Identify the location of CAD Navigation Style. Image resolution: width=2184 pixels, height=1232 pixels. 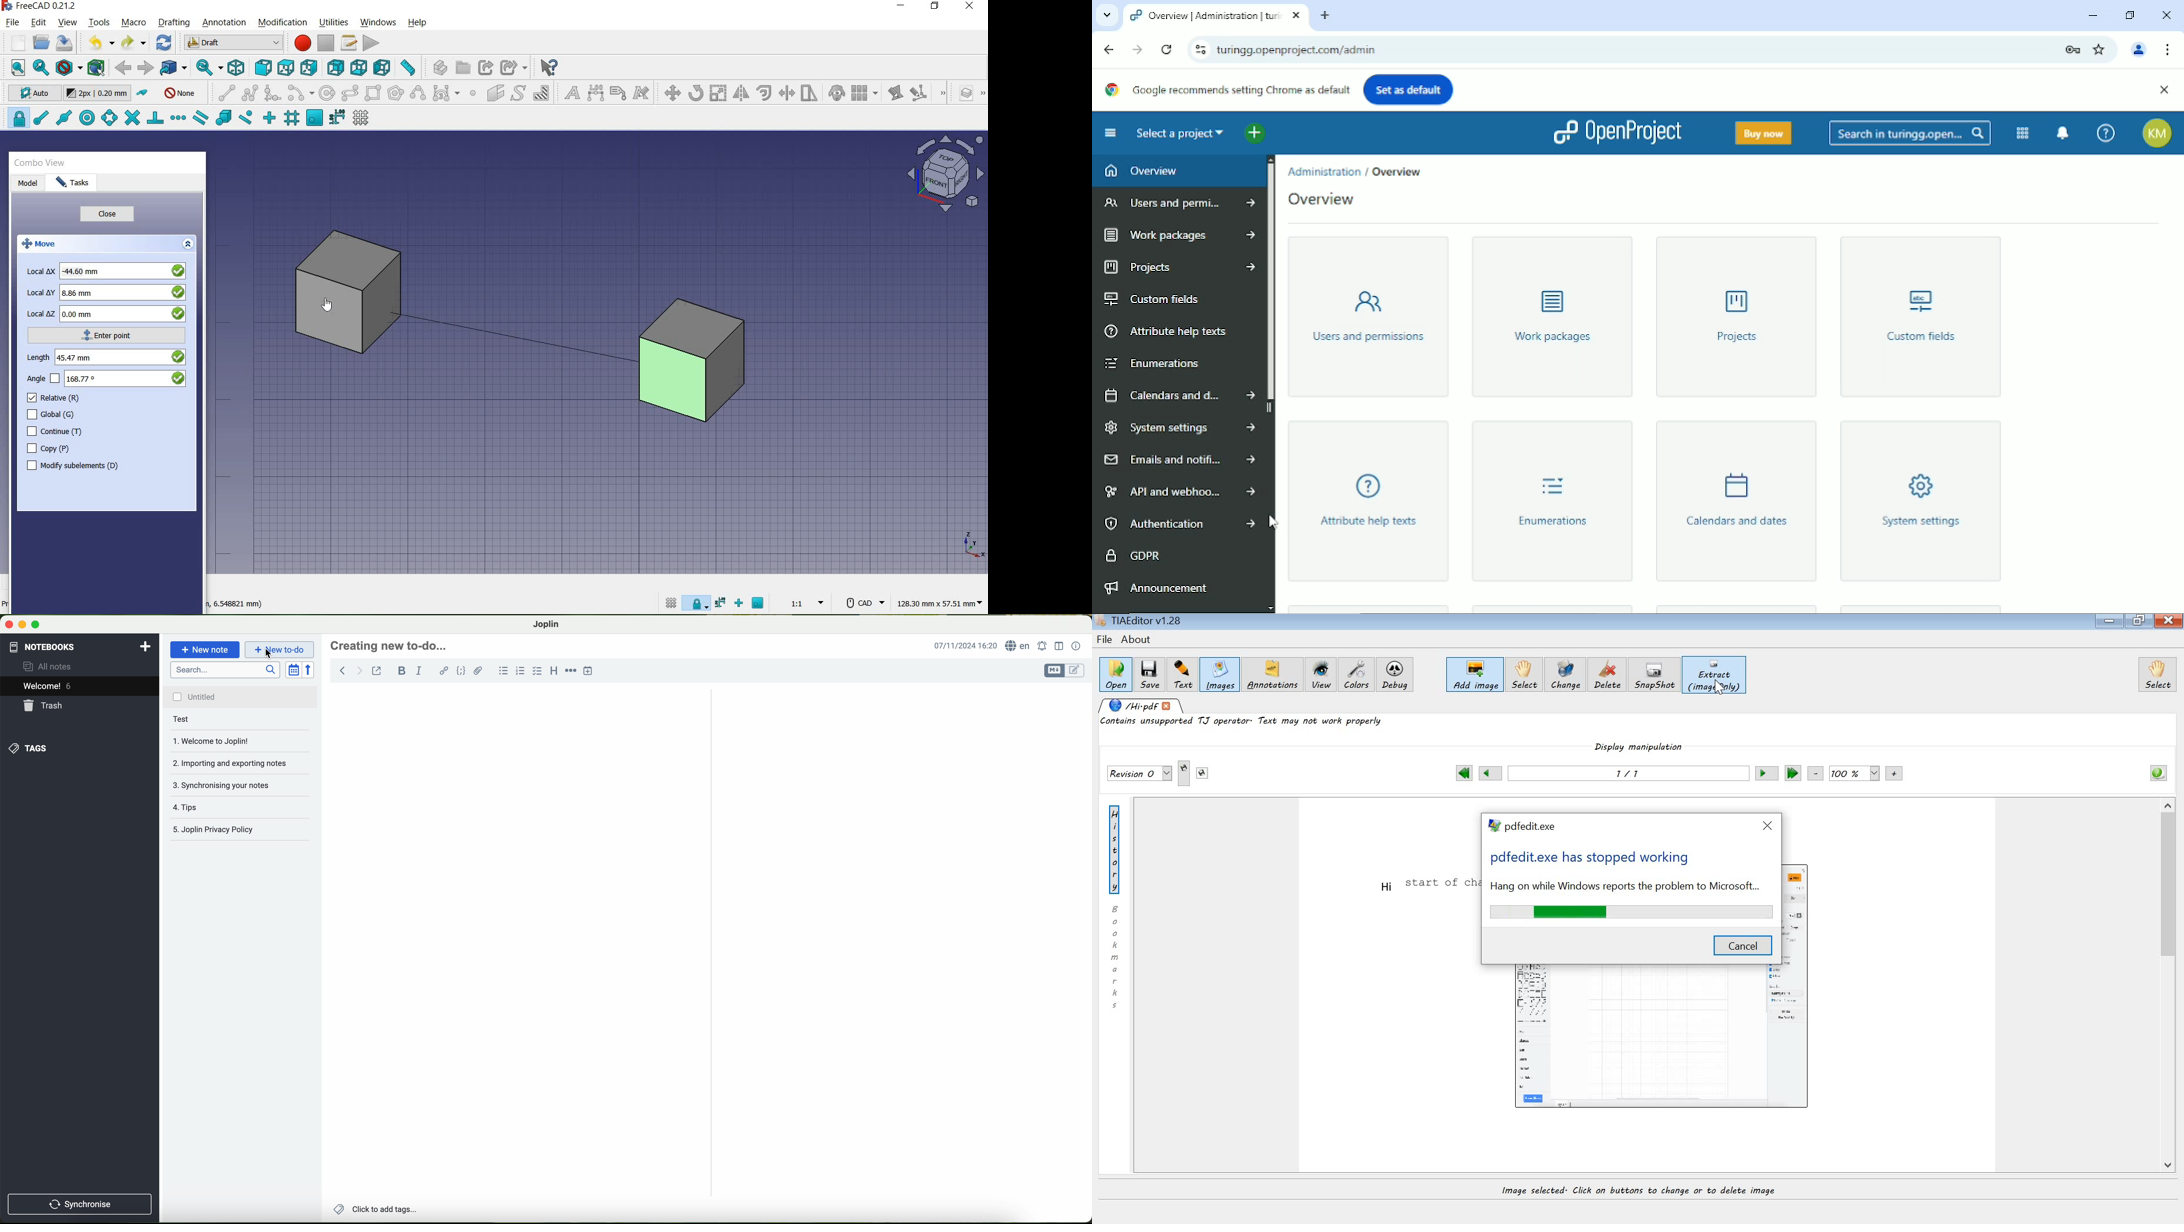
(863, 602).